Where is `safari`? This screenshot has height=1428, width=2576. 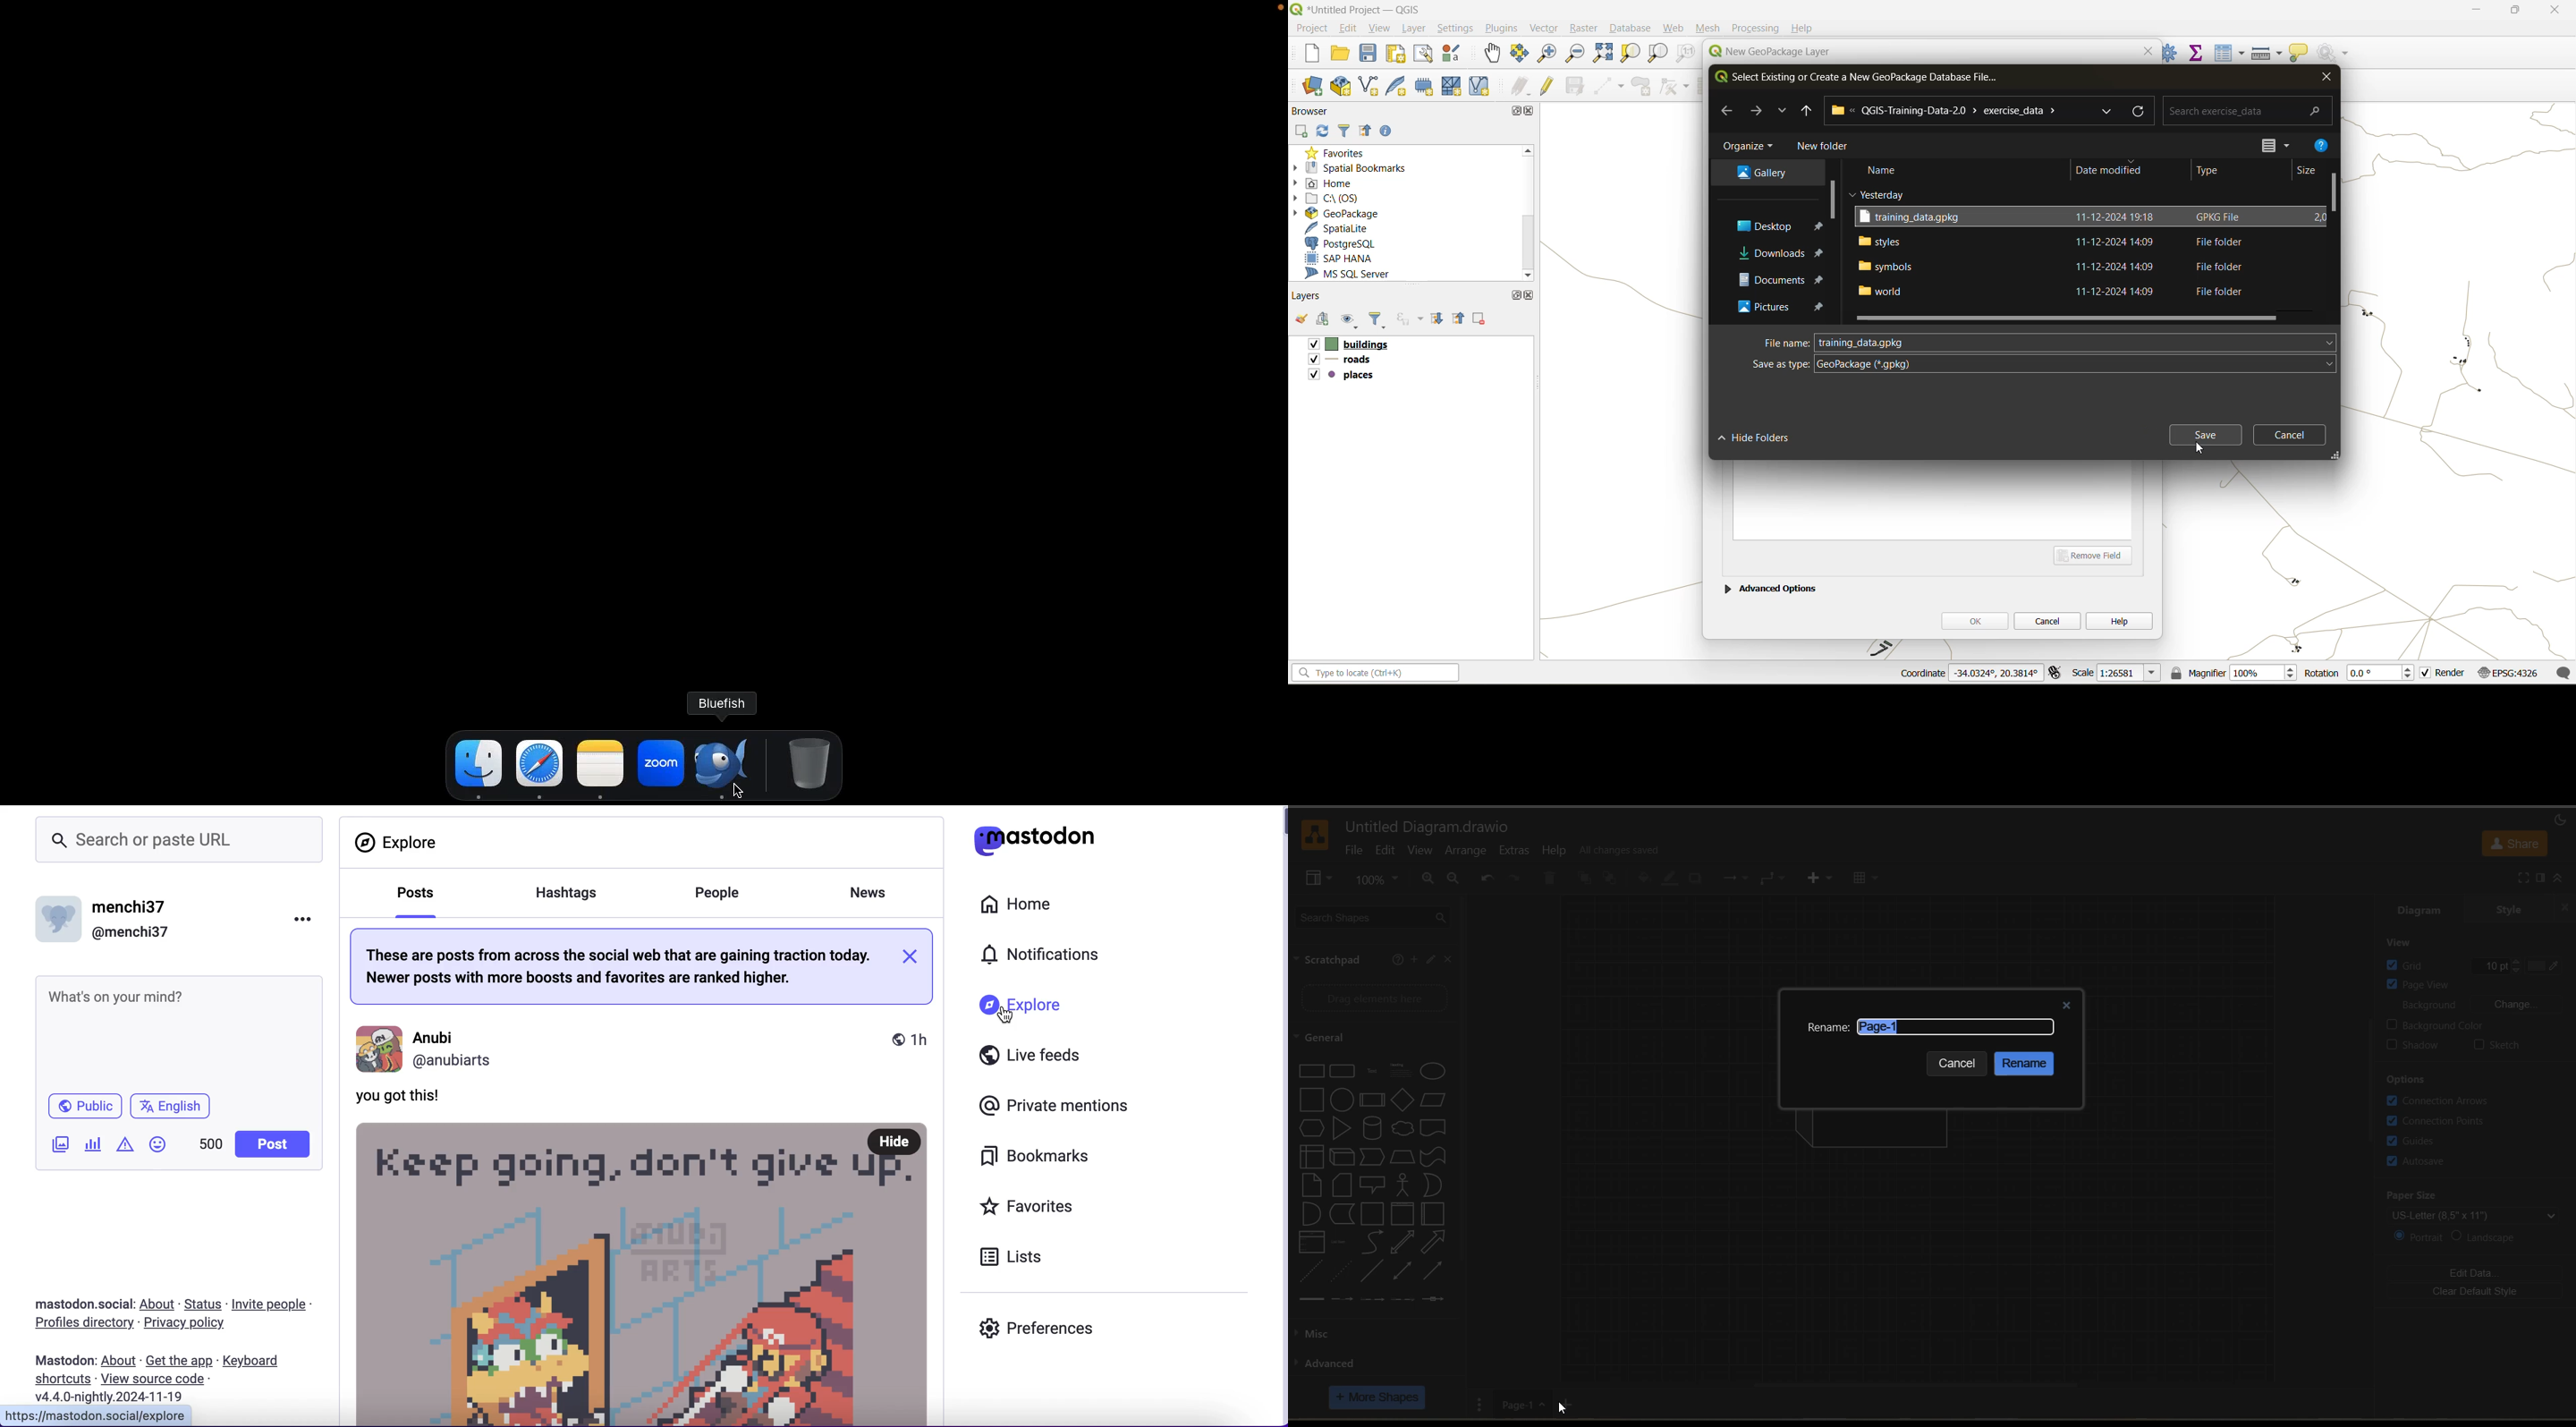
safari is located at coordinates (540, 763).